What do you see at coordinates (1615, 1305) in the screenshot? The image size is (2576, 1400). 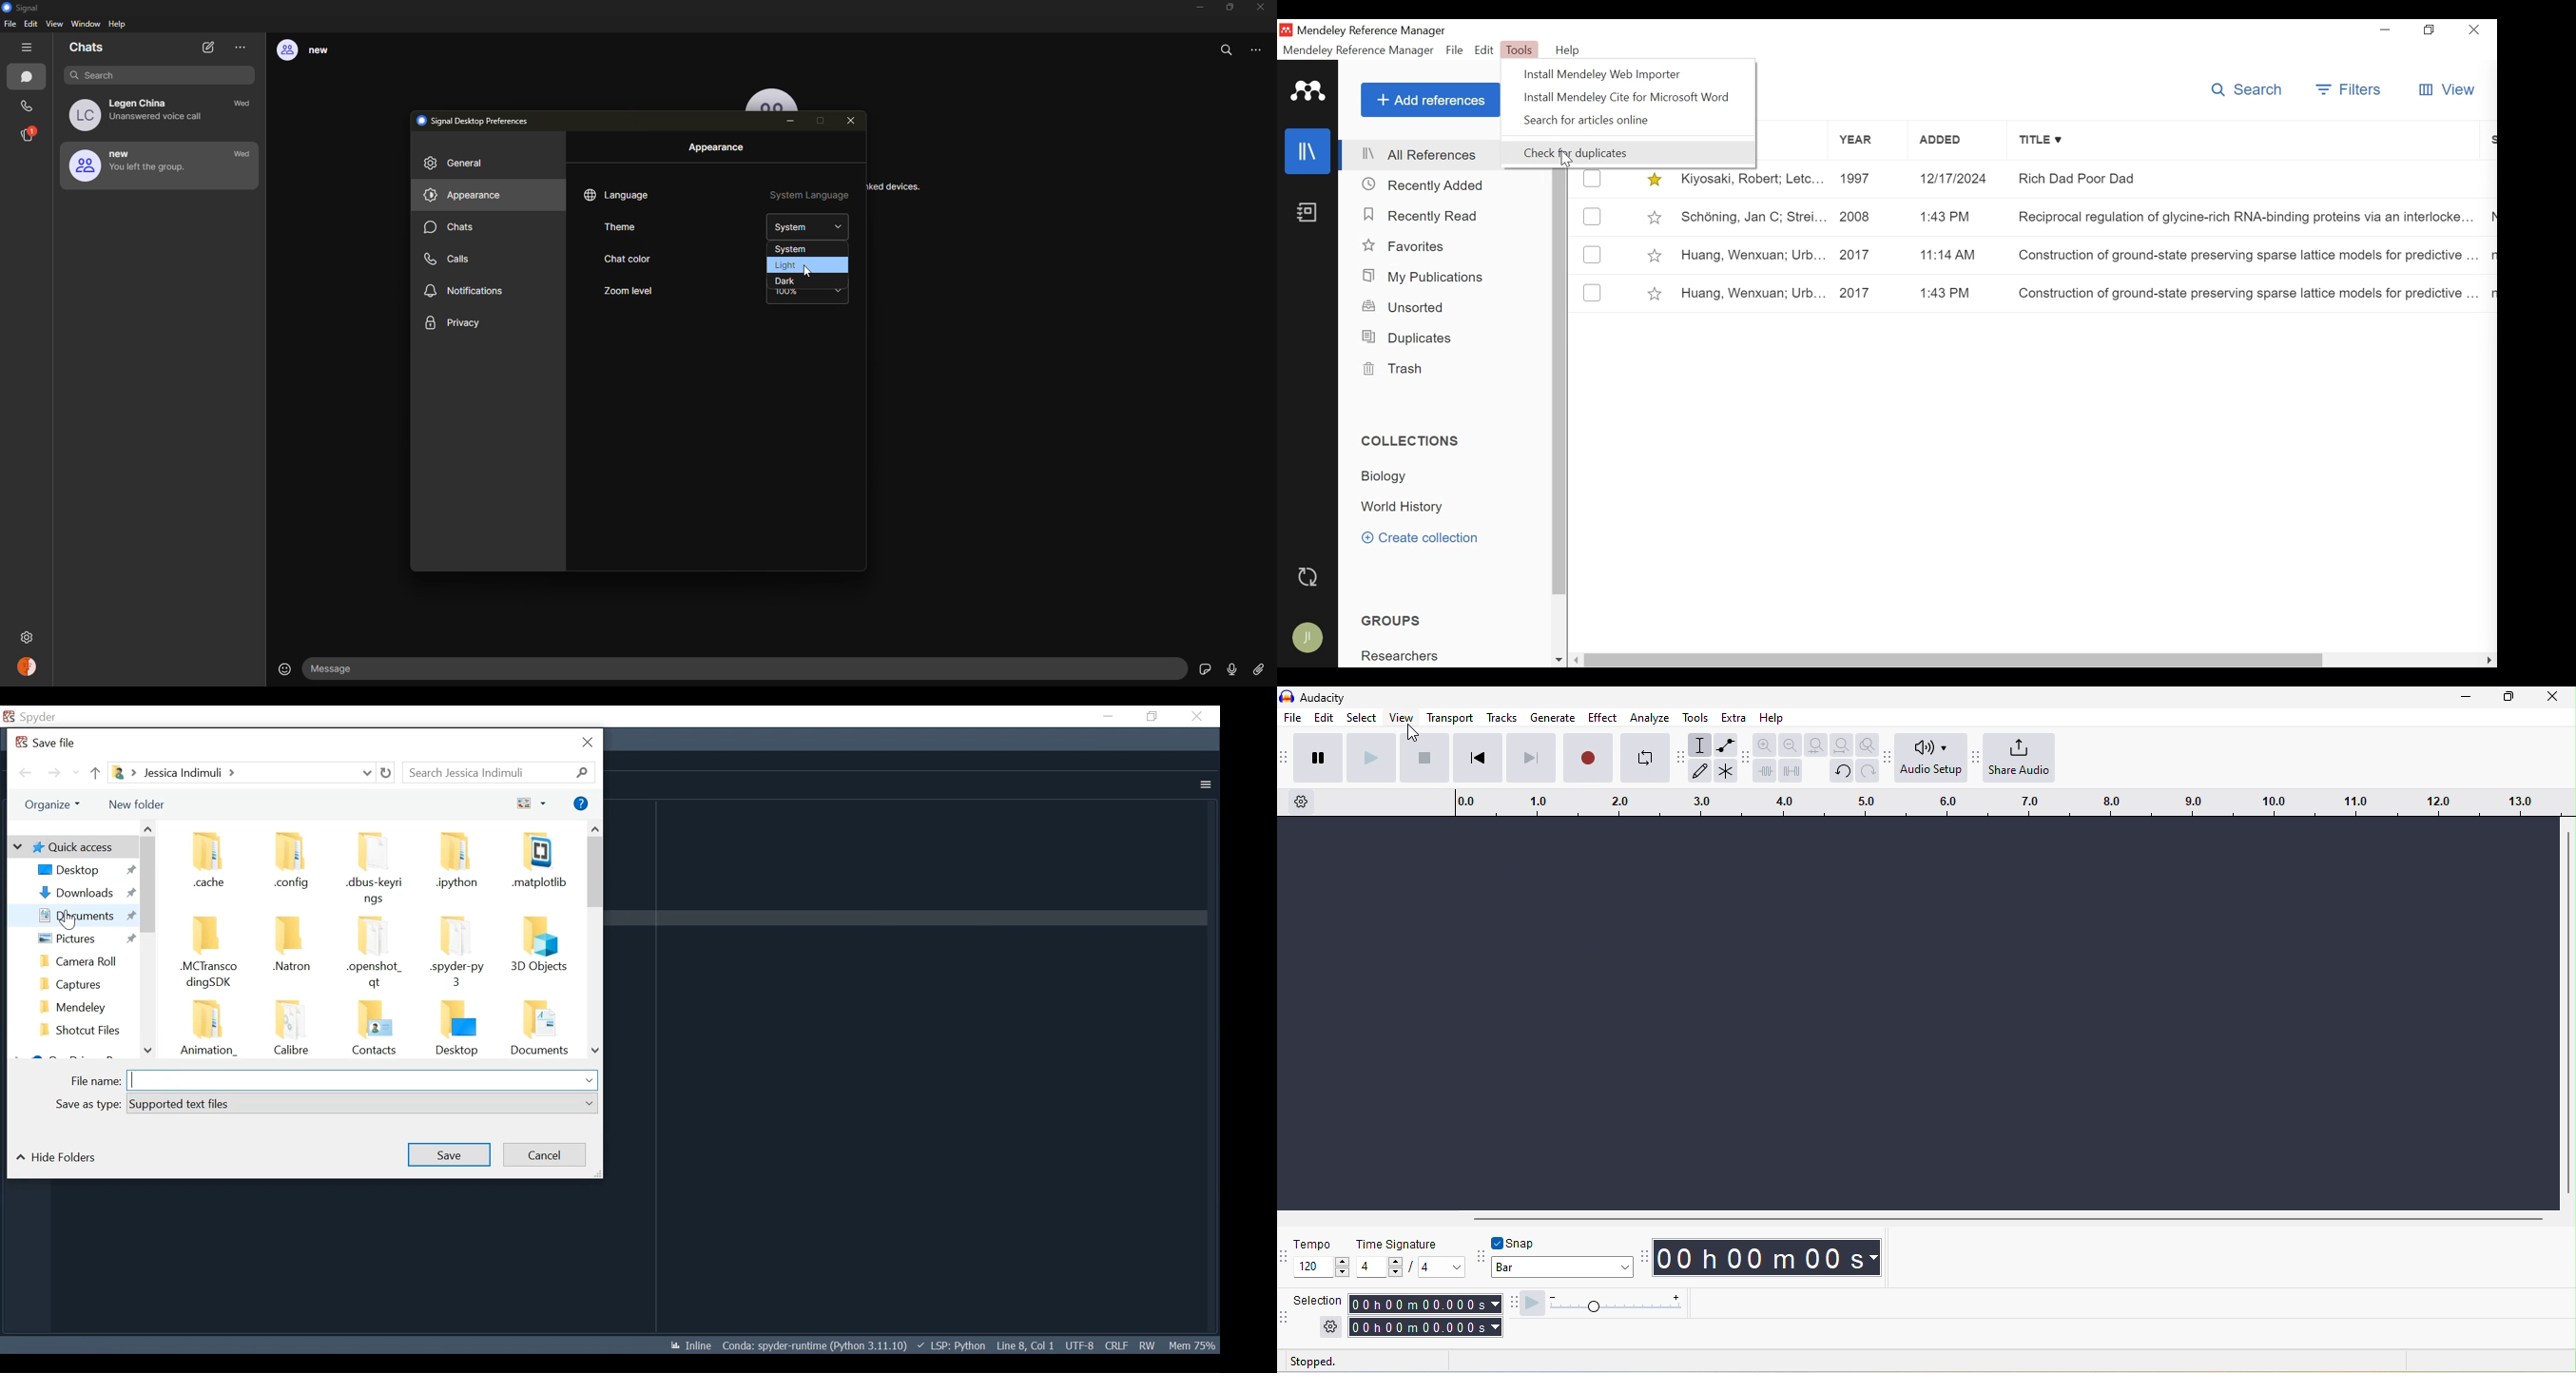 I see `playback speed` at bounding box center [1615, 1305].